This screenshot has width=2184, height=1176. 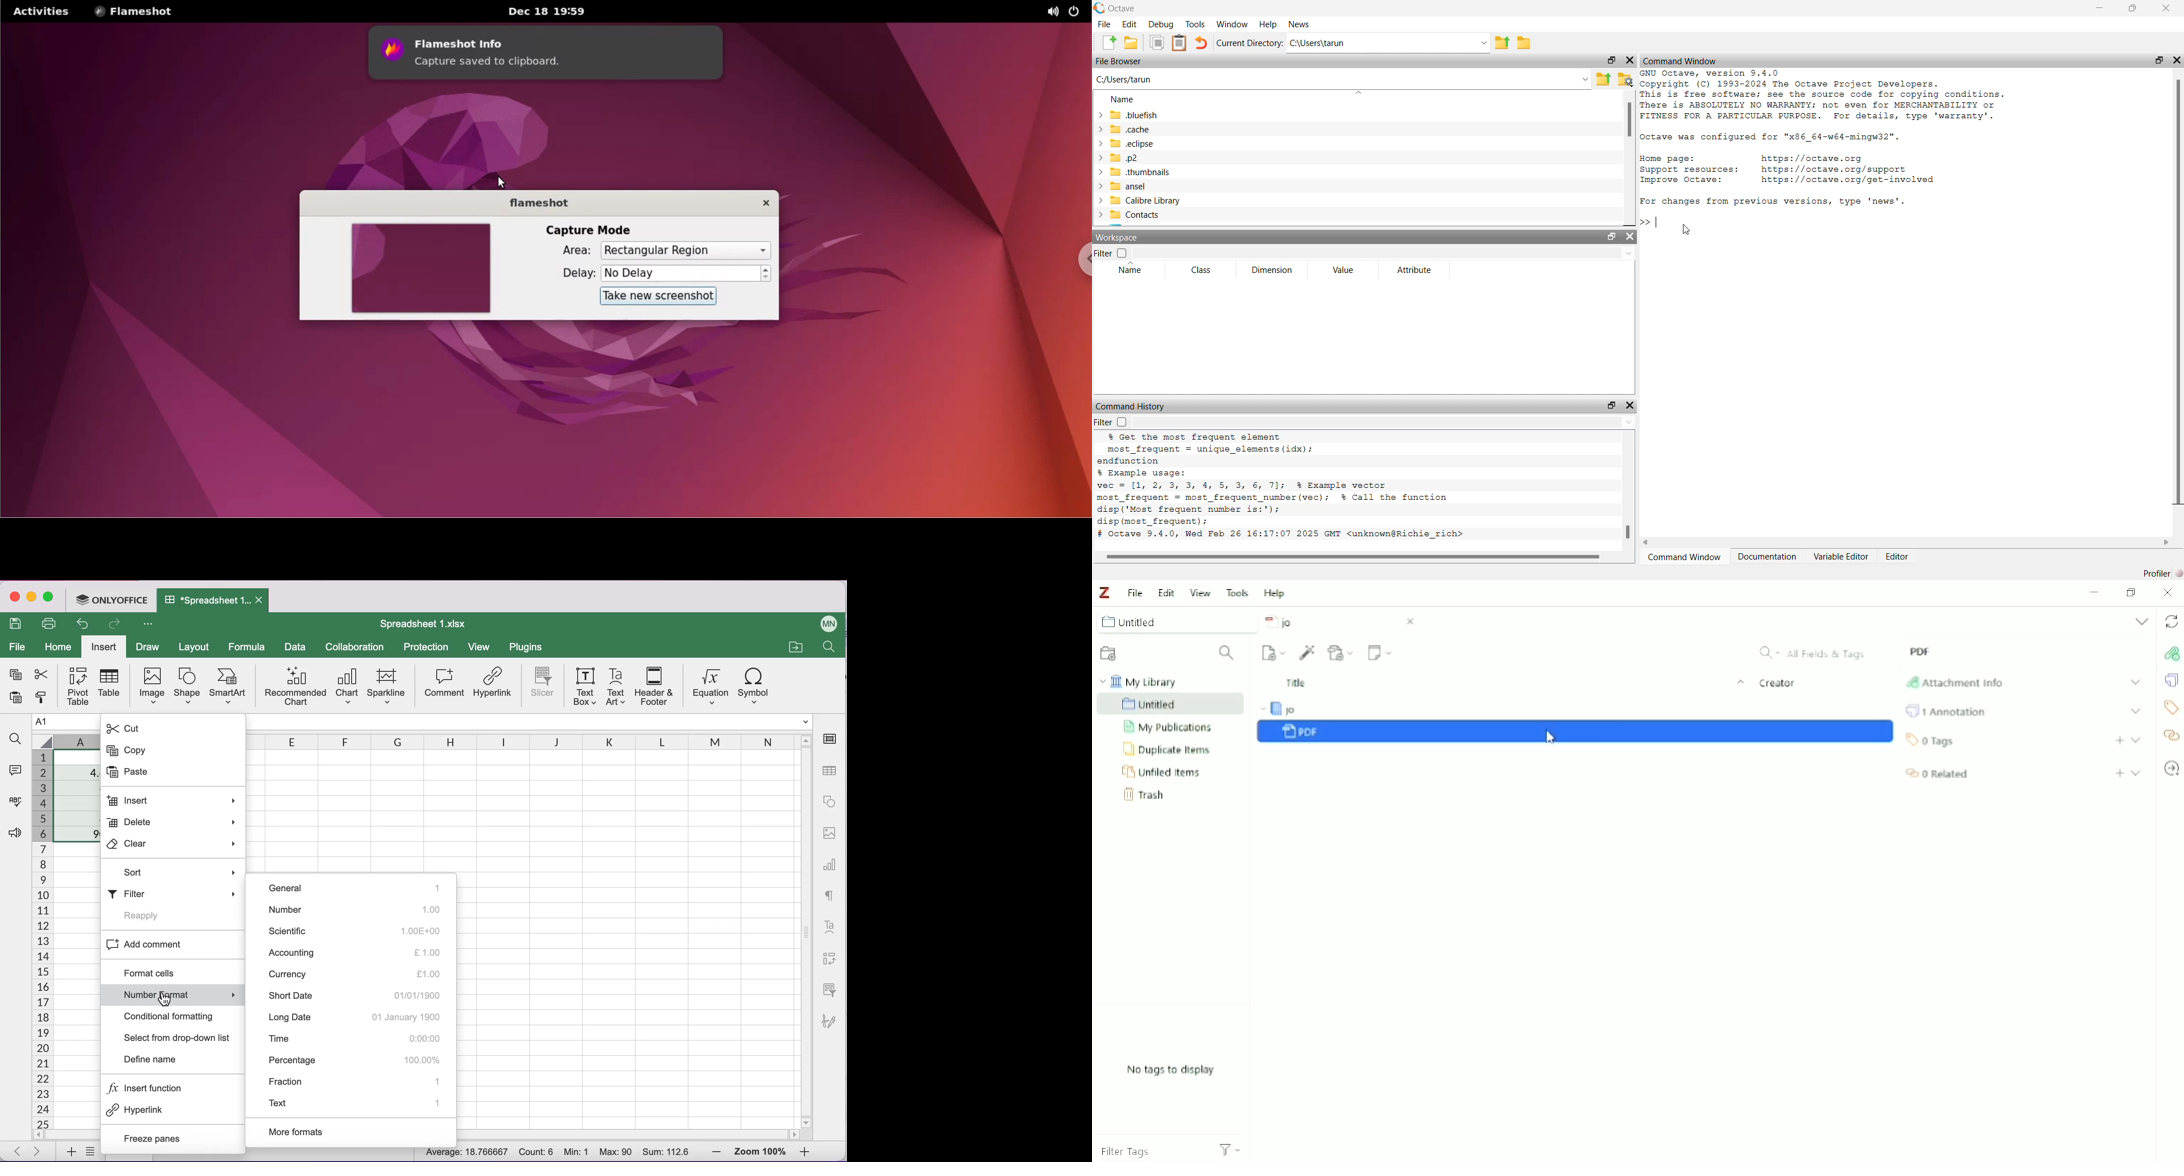 I want to click on percentage, so click(x=354, y=1060).